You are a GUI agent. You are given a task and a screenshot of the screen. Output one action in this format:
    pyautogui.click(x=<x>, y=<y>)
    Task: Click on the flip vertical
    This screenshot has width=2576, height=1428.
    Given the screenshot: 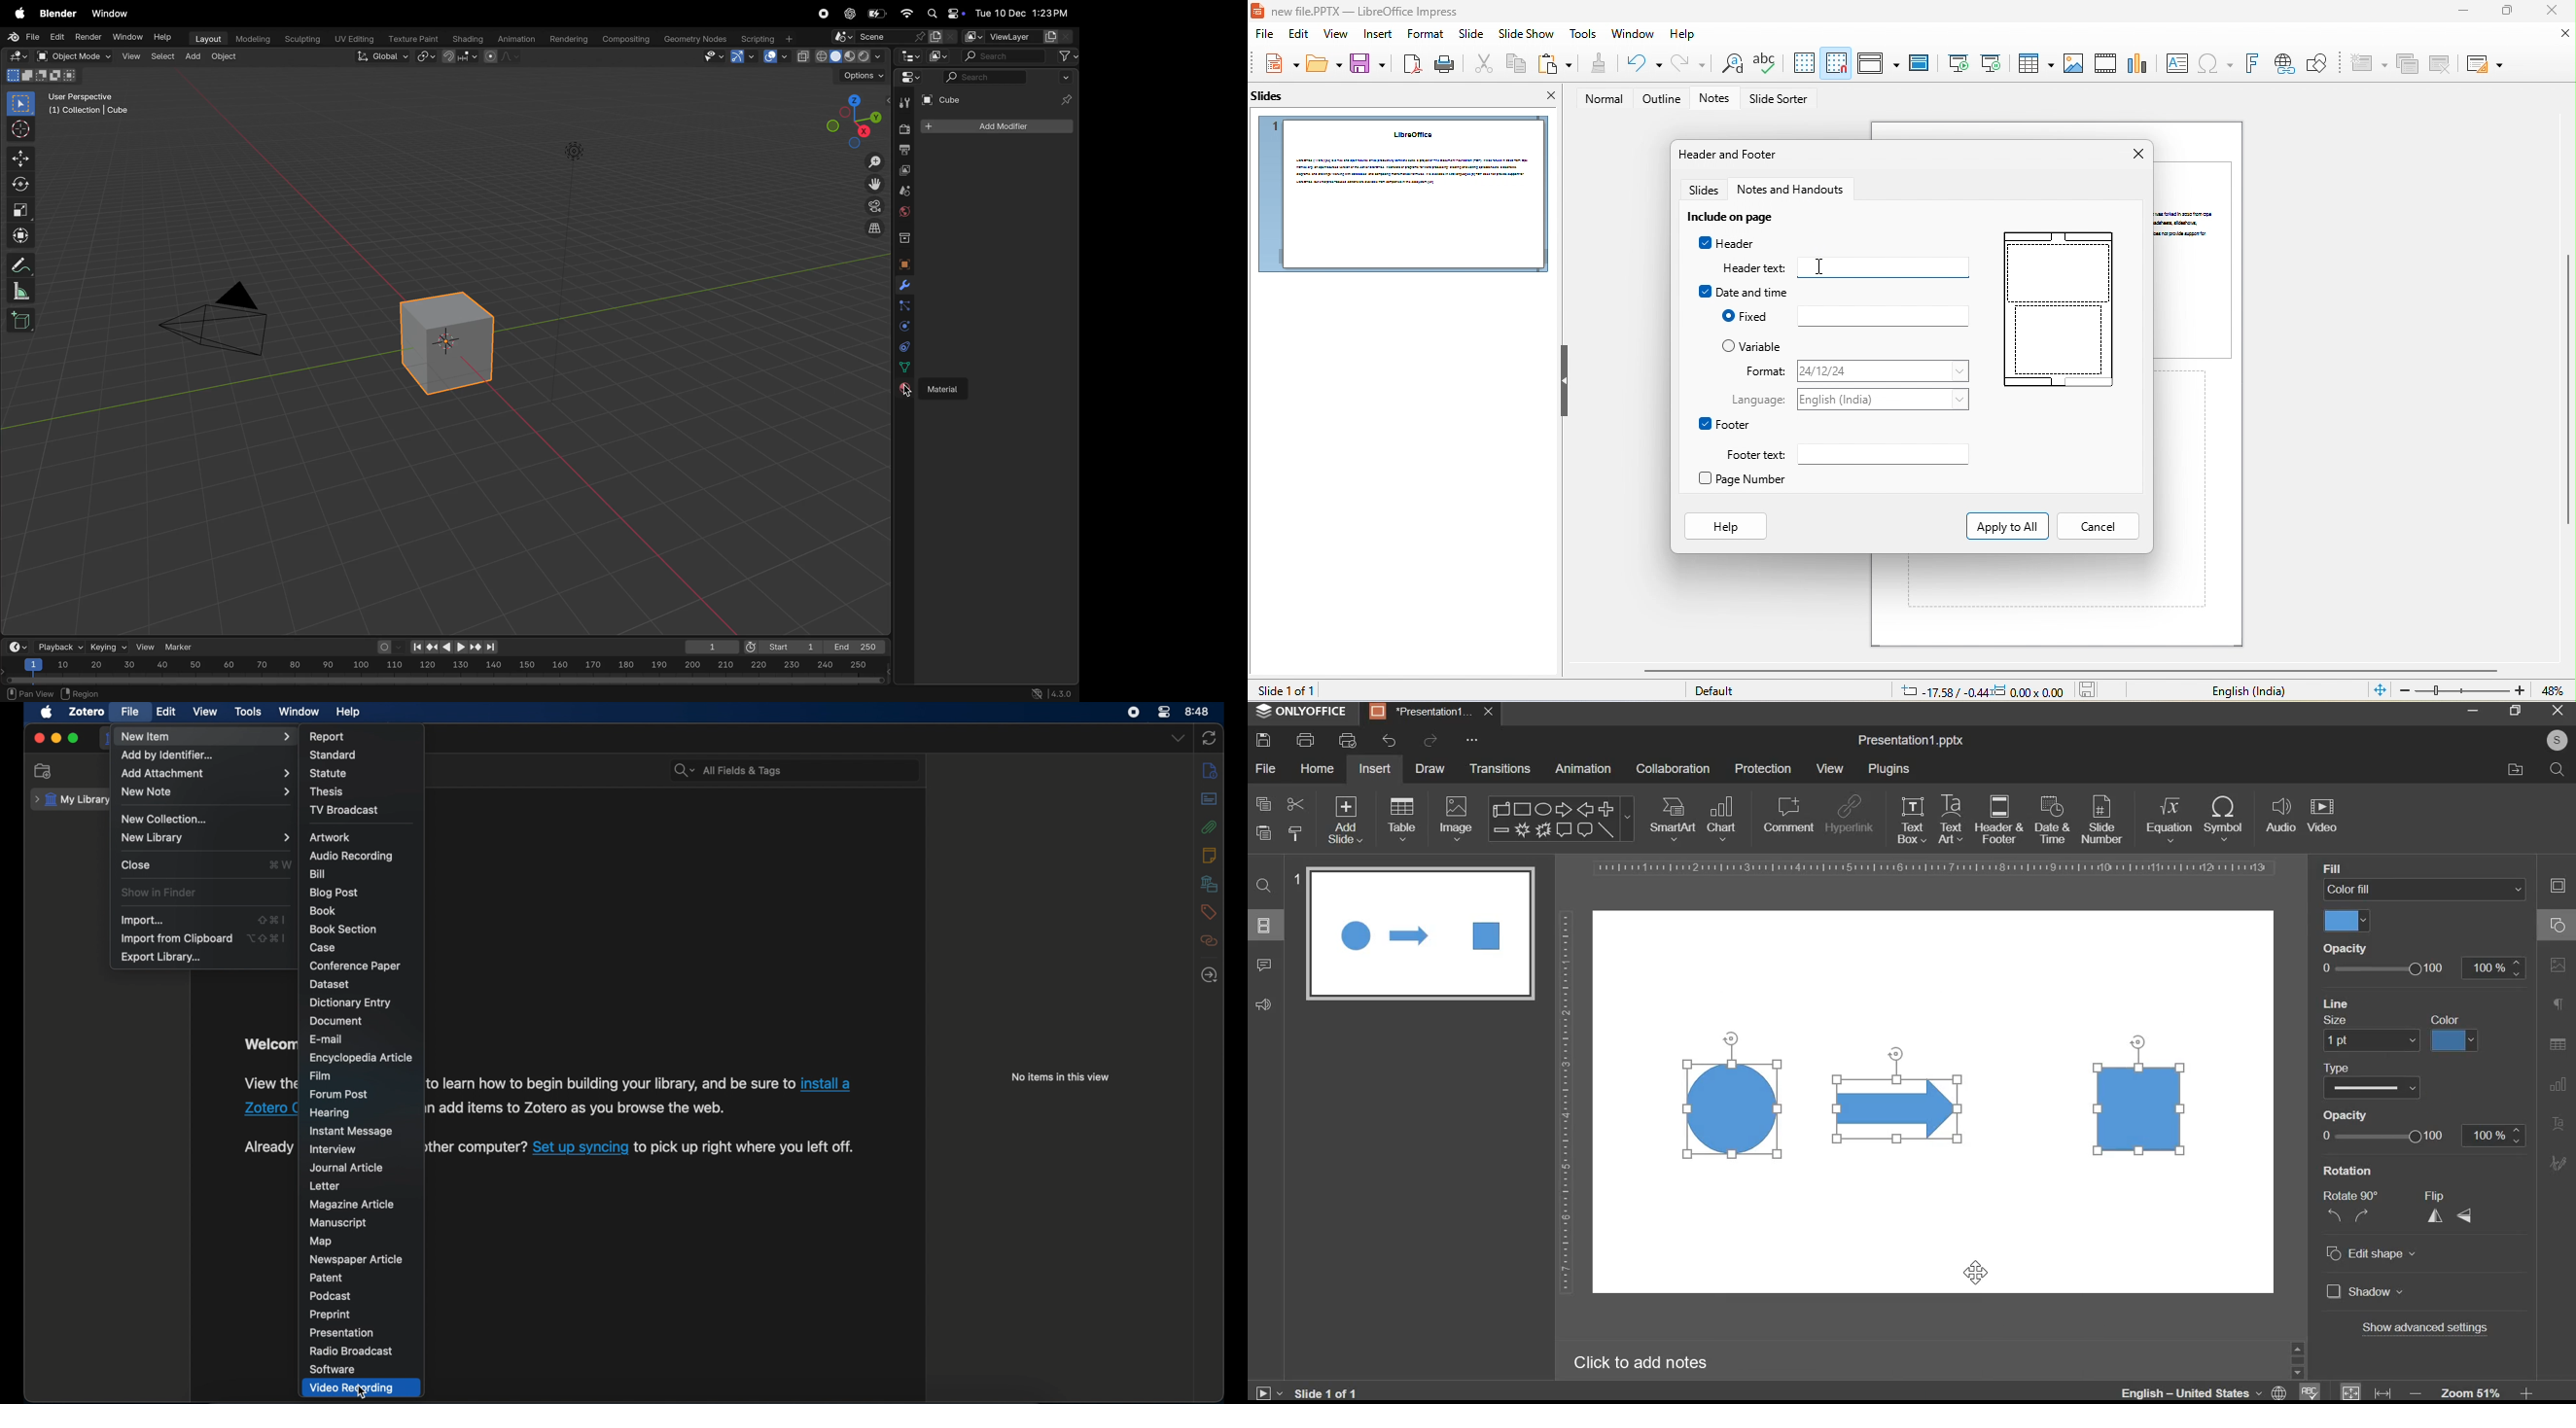 What is the action you would take?
    pyautogui.click(x=2466, y=1214)
    